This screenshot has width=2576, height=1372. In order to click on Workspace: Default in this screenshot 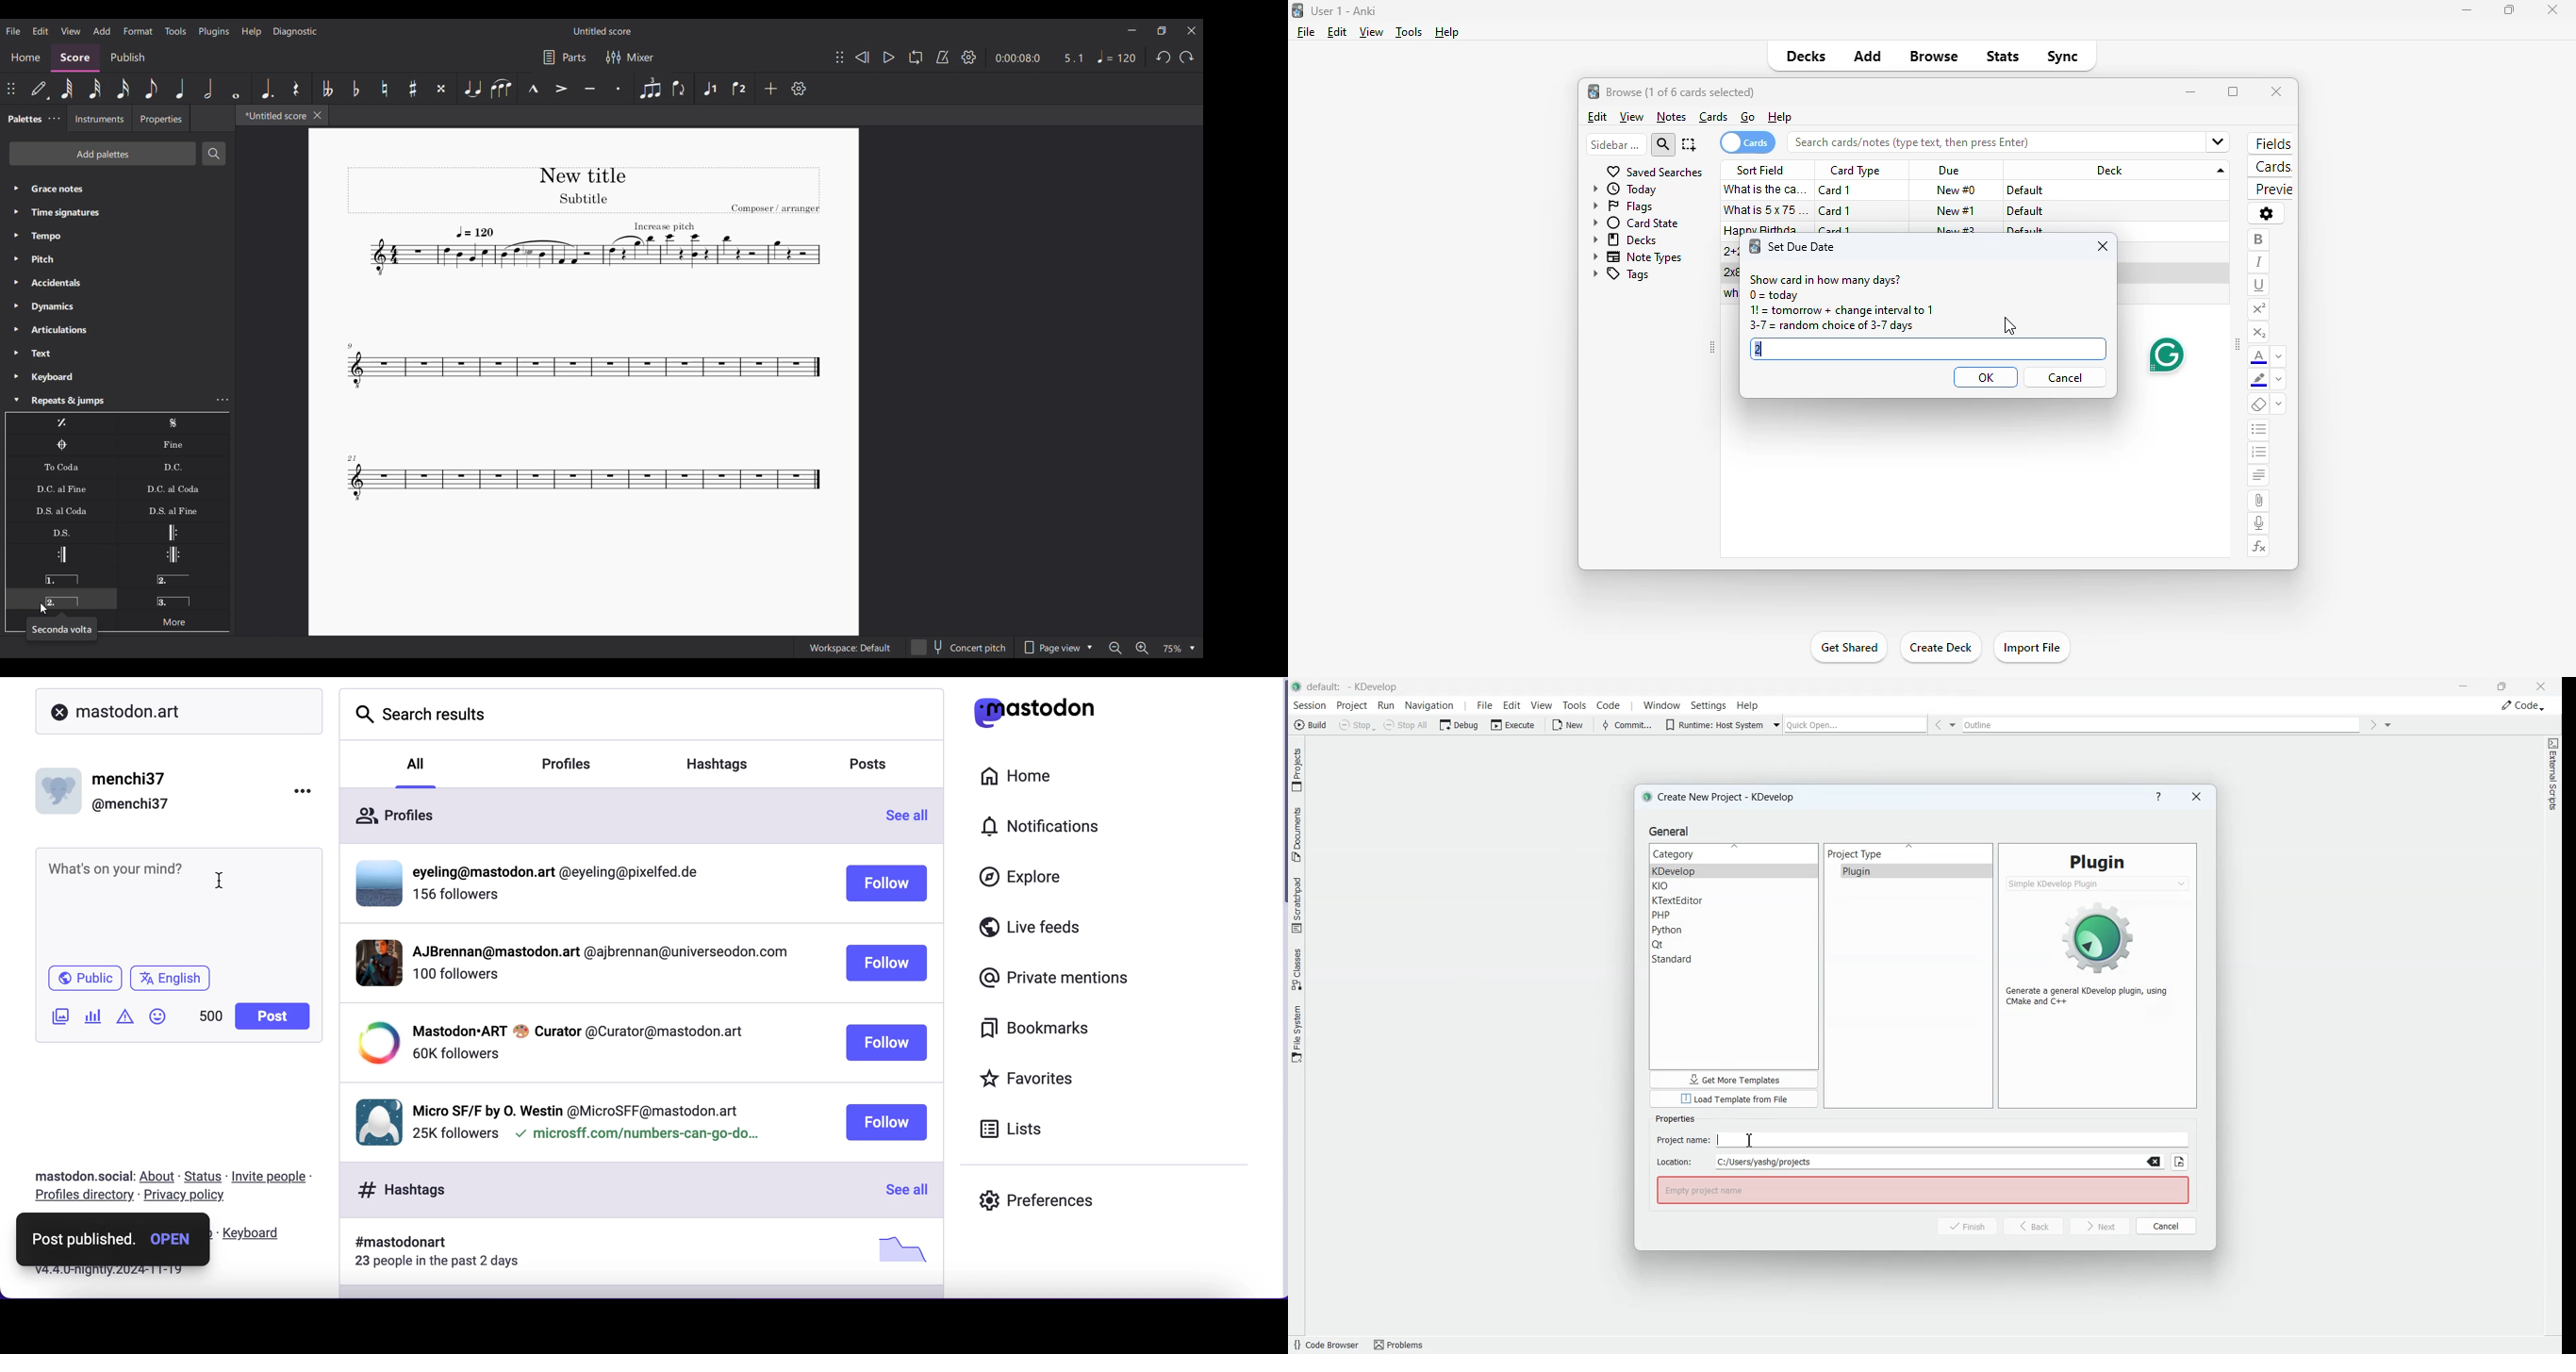, I will do `click(850, 647)`.